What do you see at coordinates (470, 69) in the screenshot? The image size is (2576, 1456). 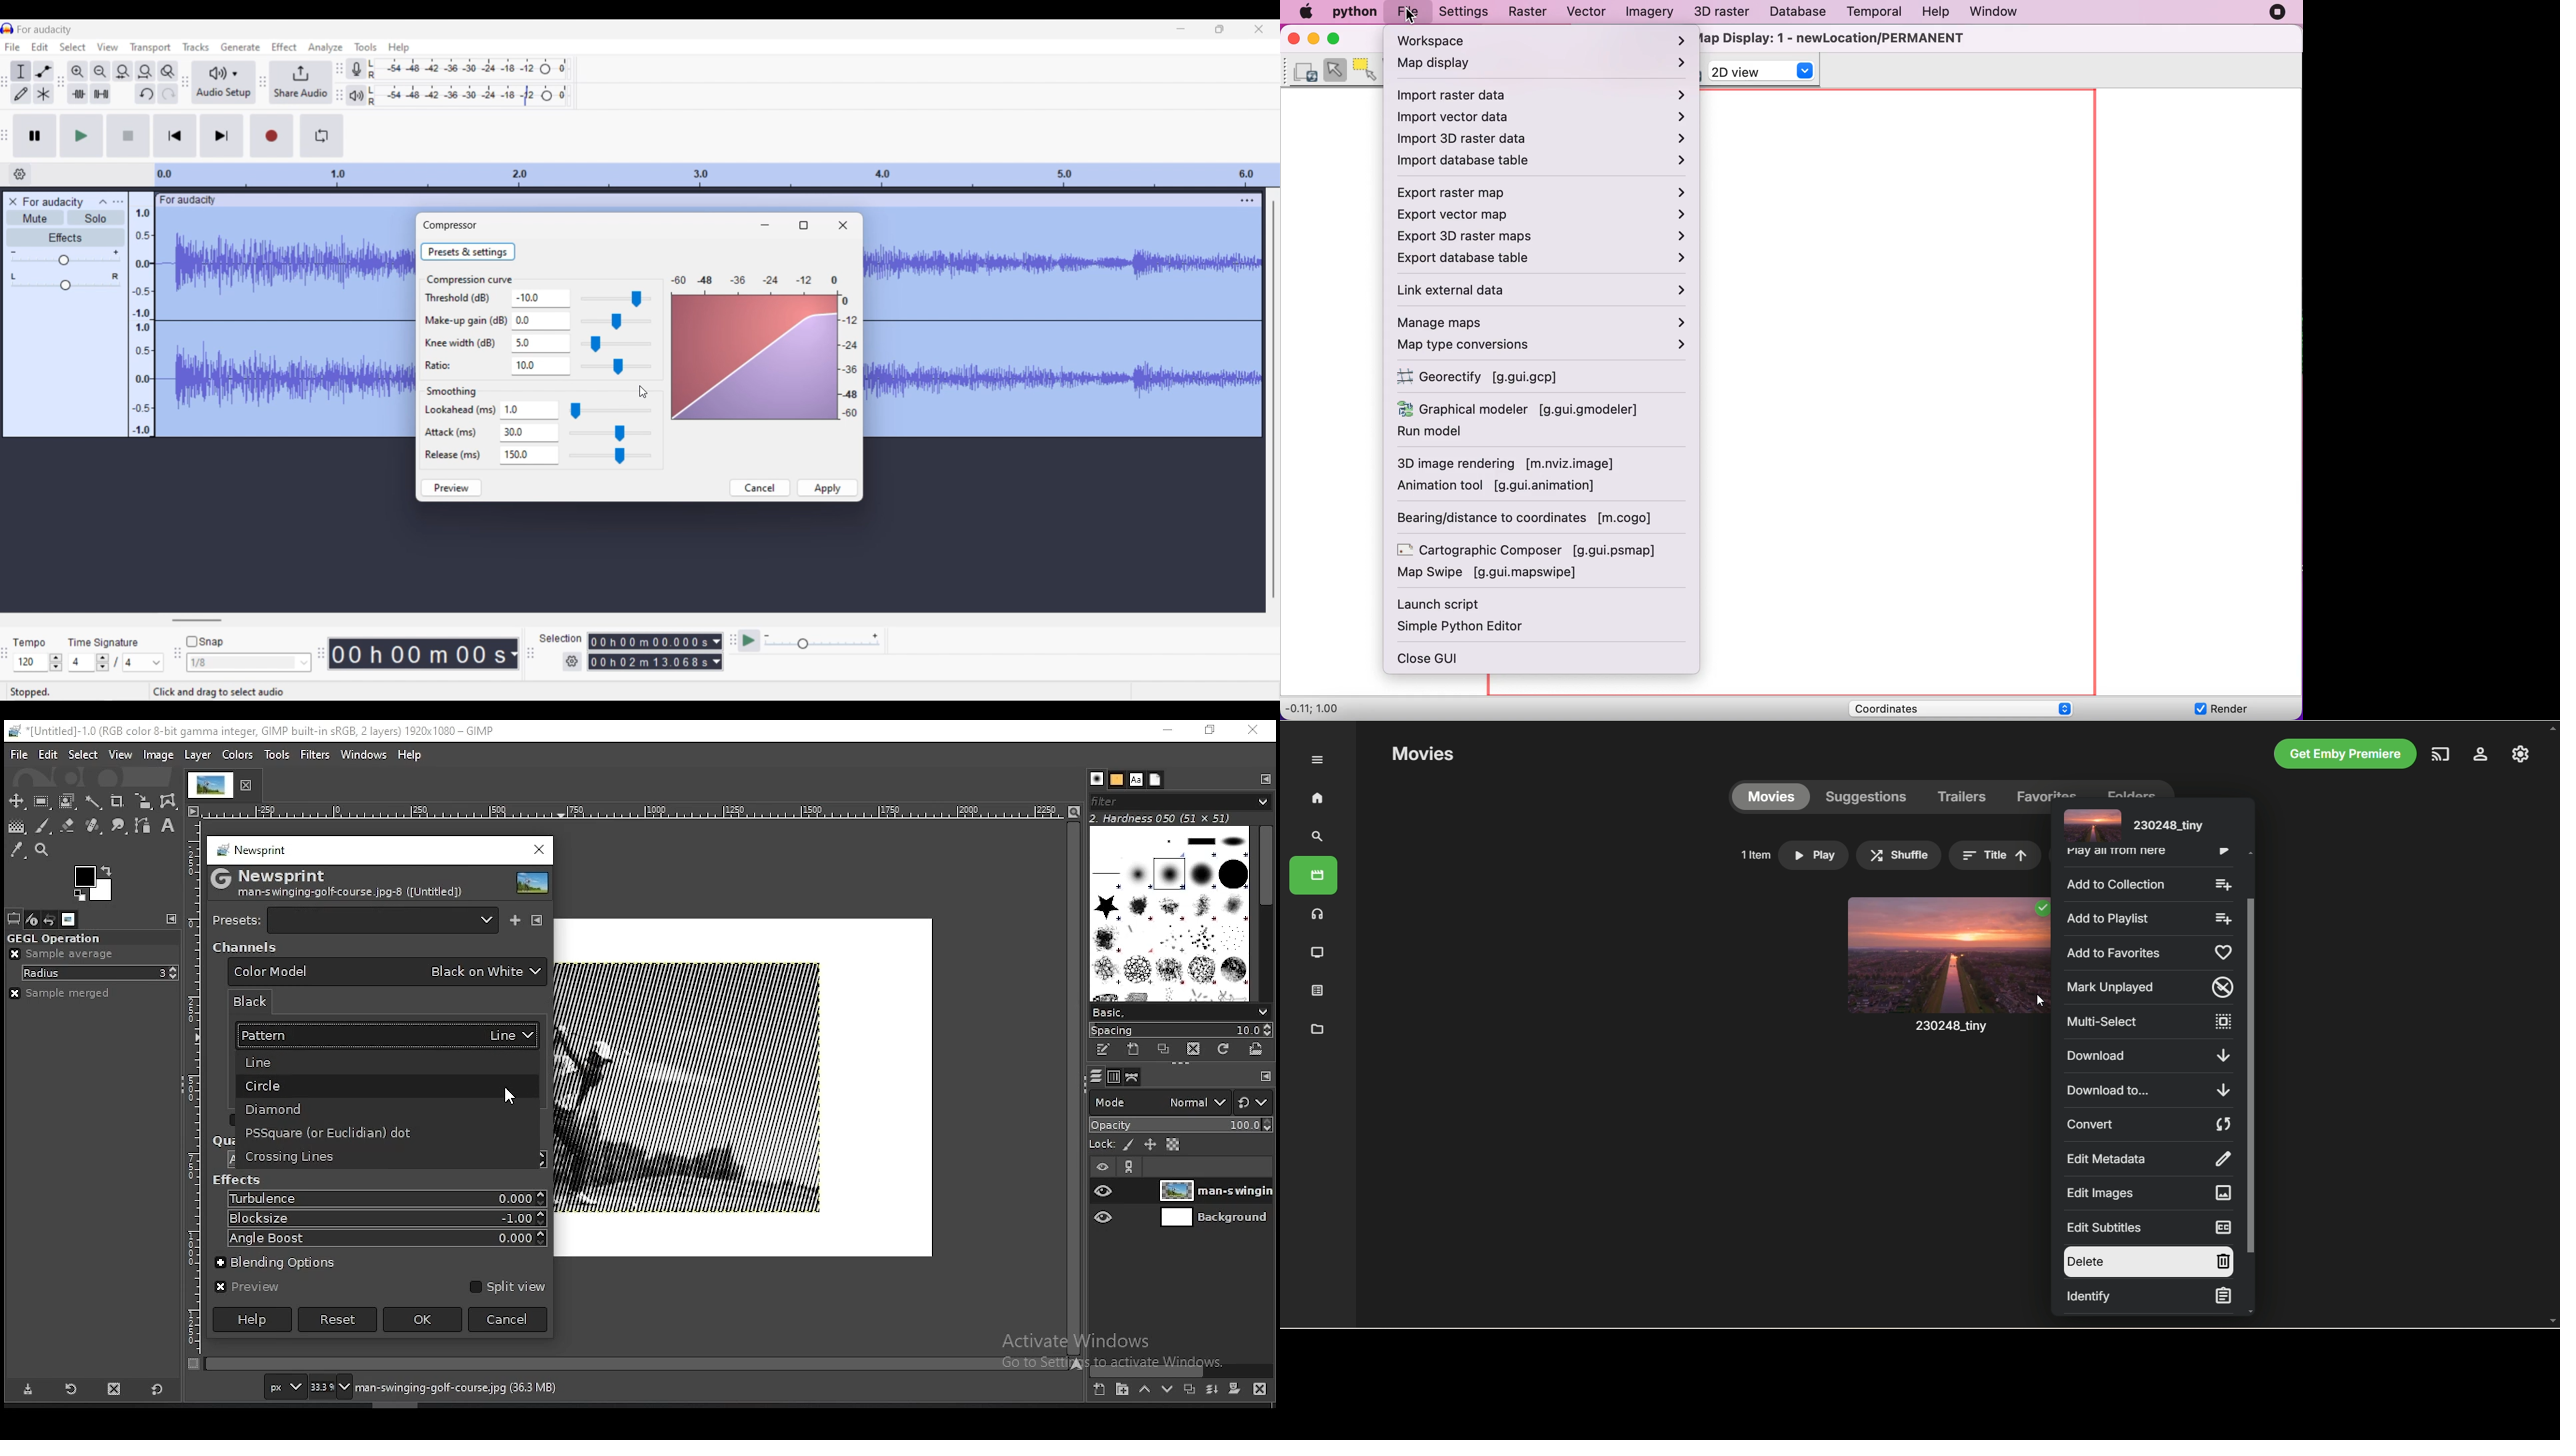 I see `Recording level` at bounding box center [470, 69].